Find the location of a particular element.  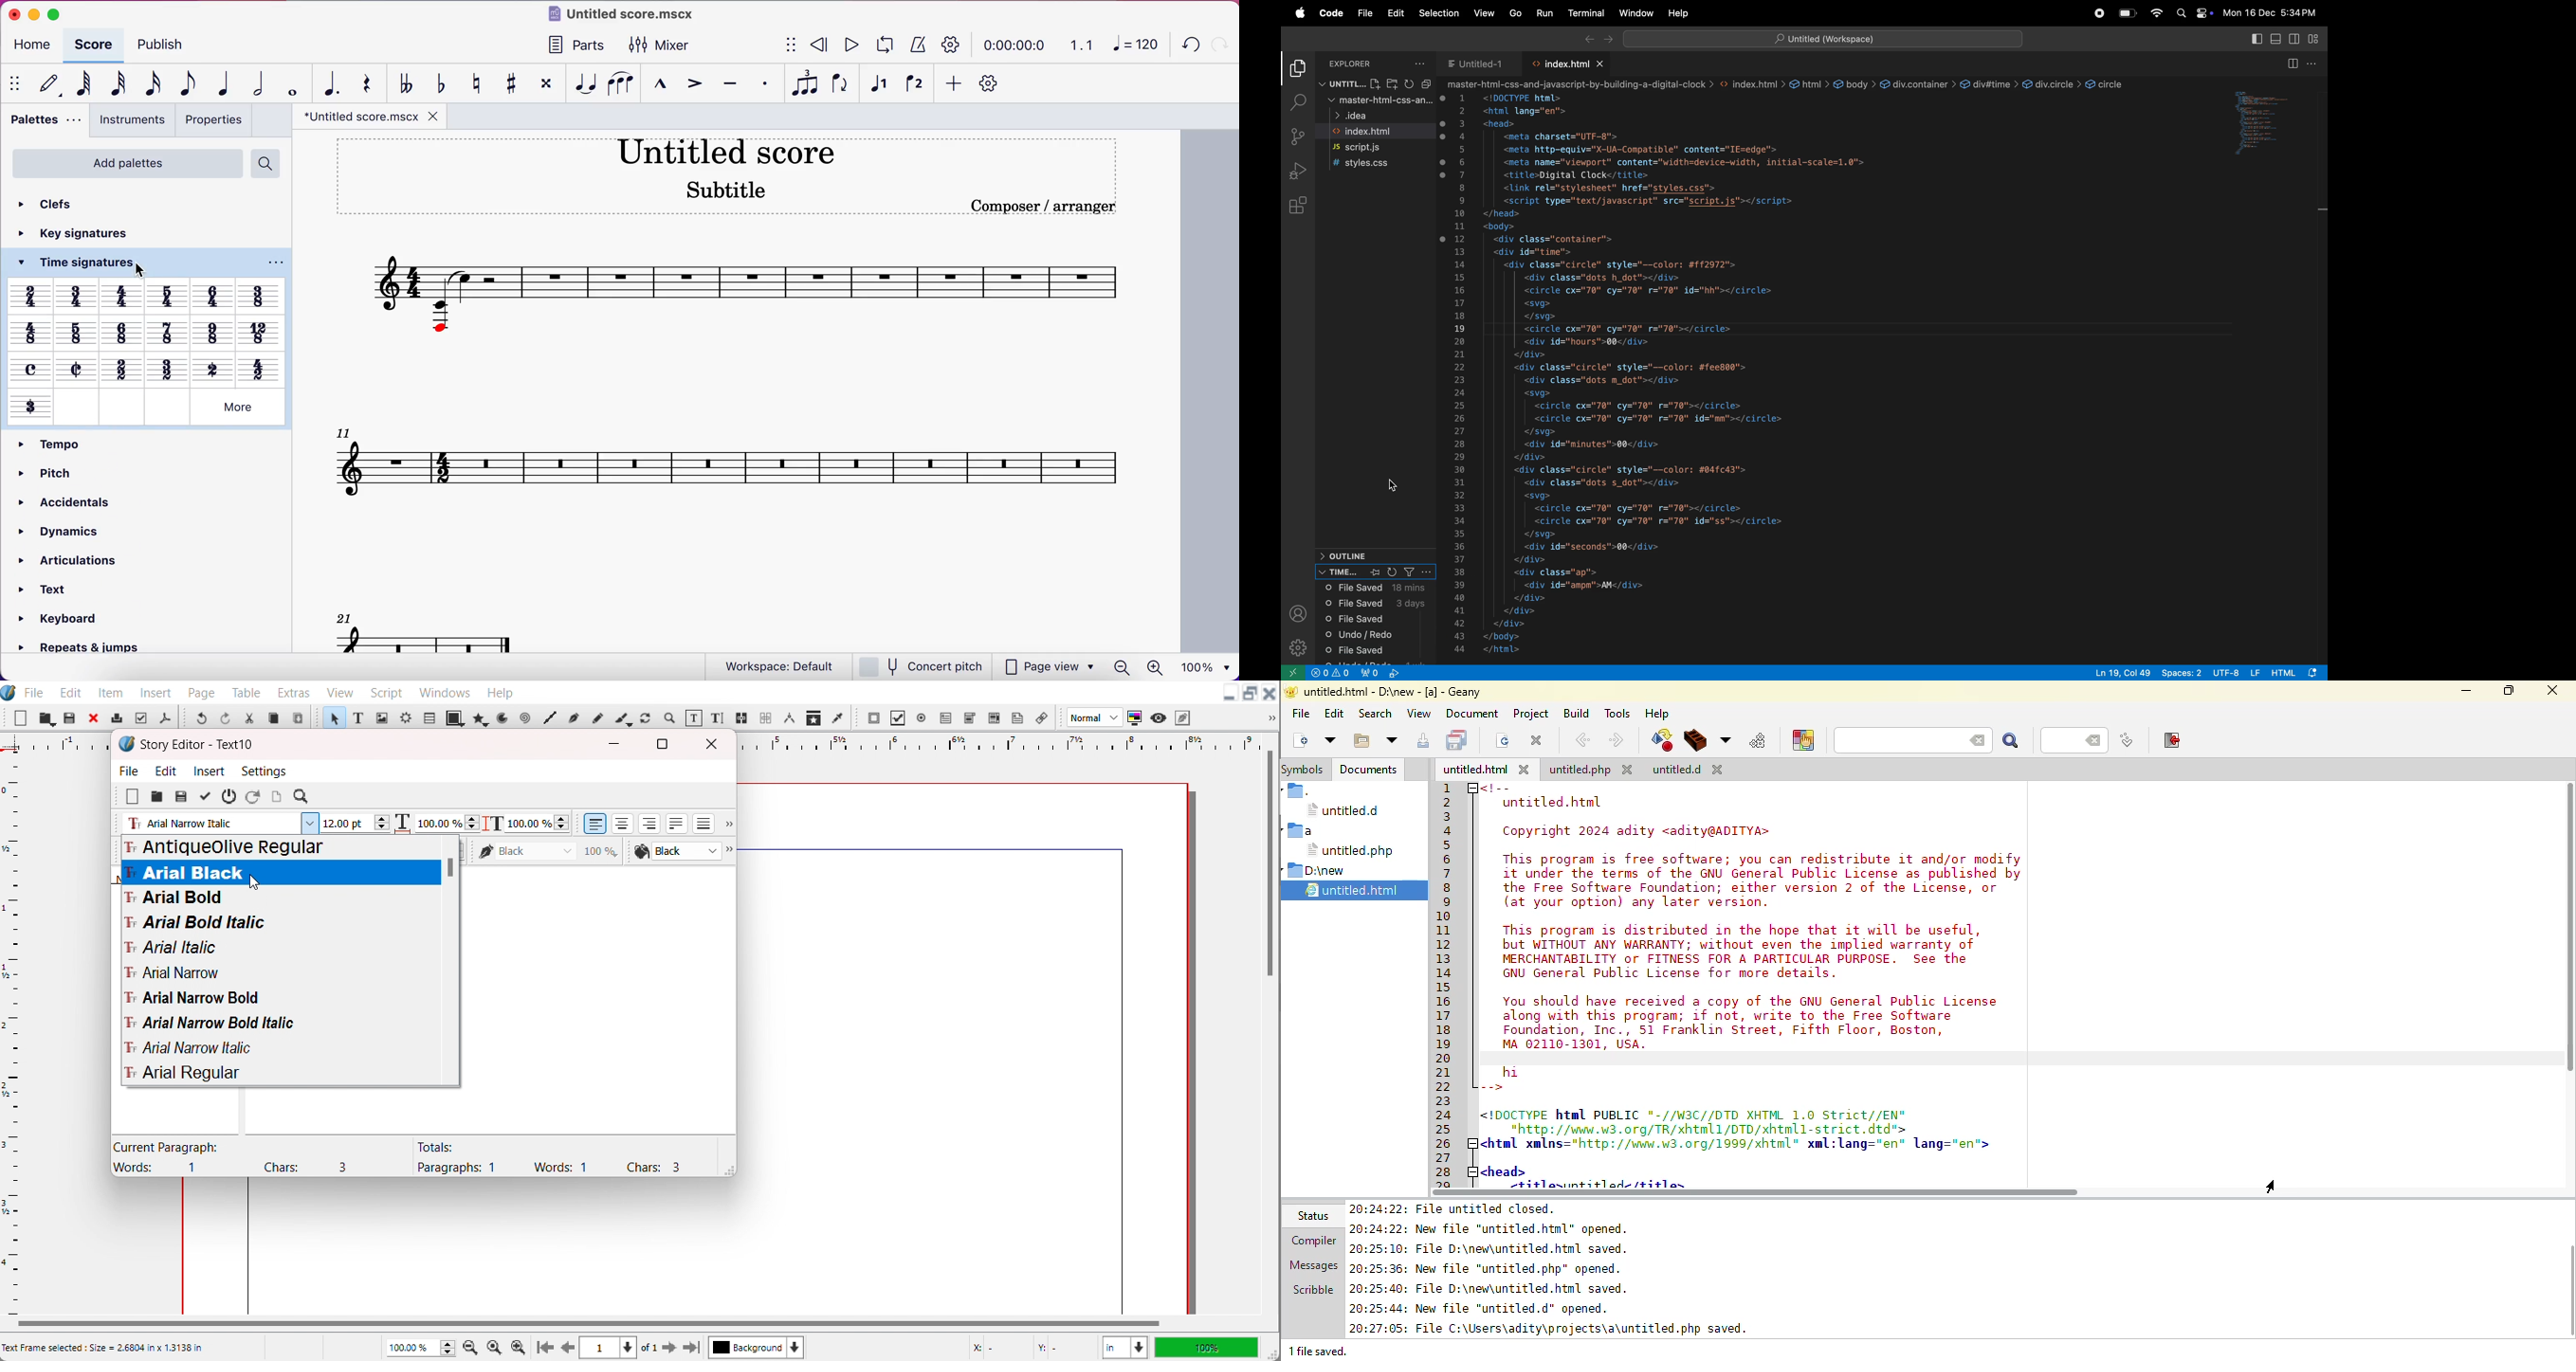

Preflight verifier is located at coordinates (140, 718).